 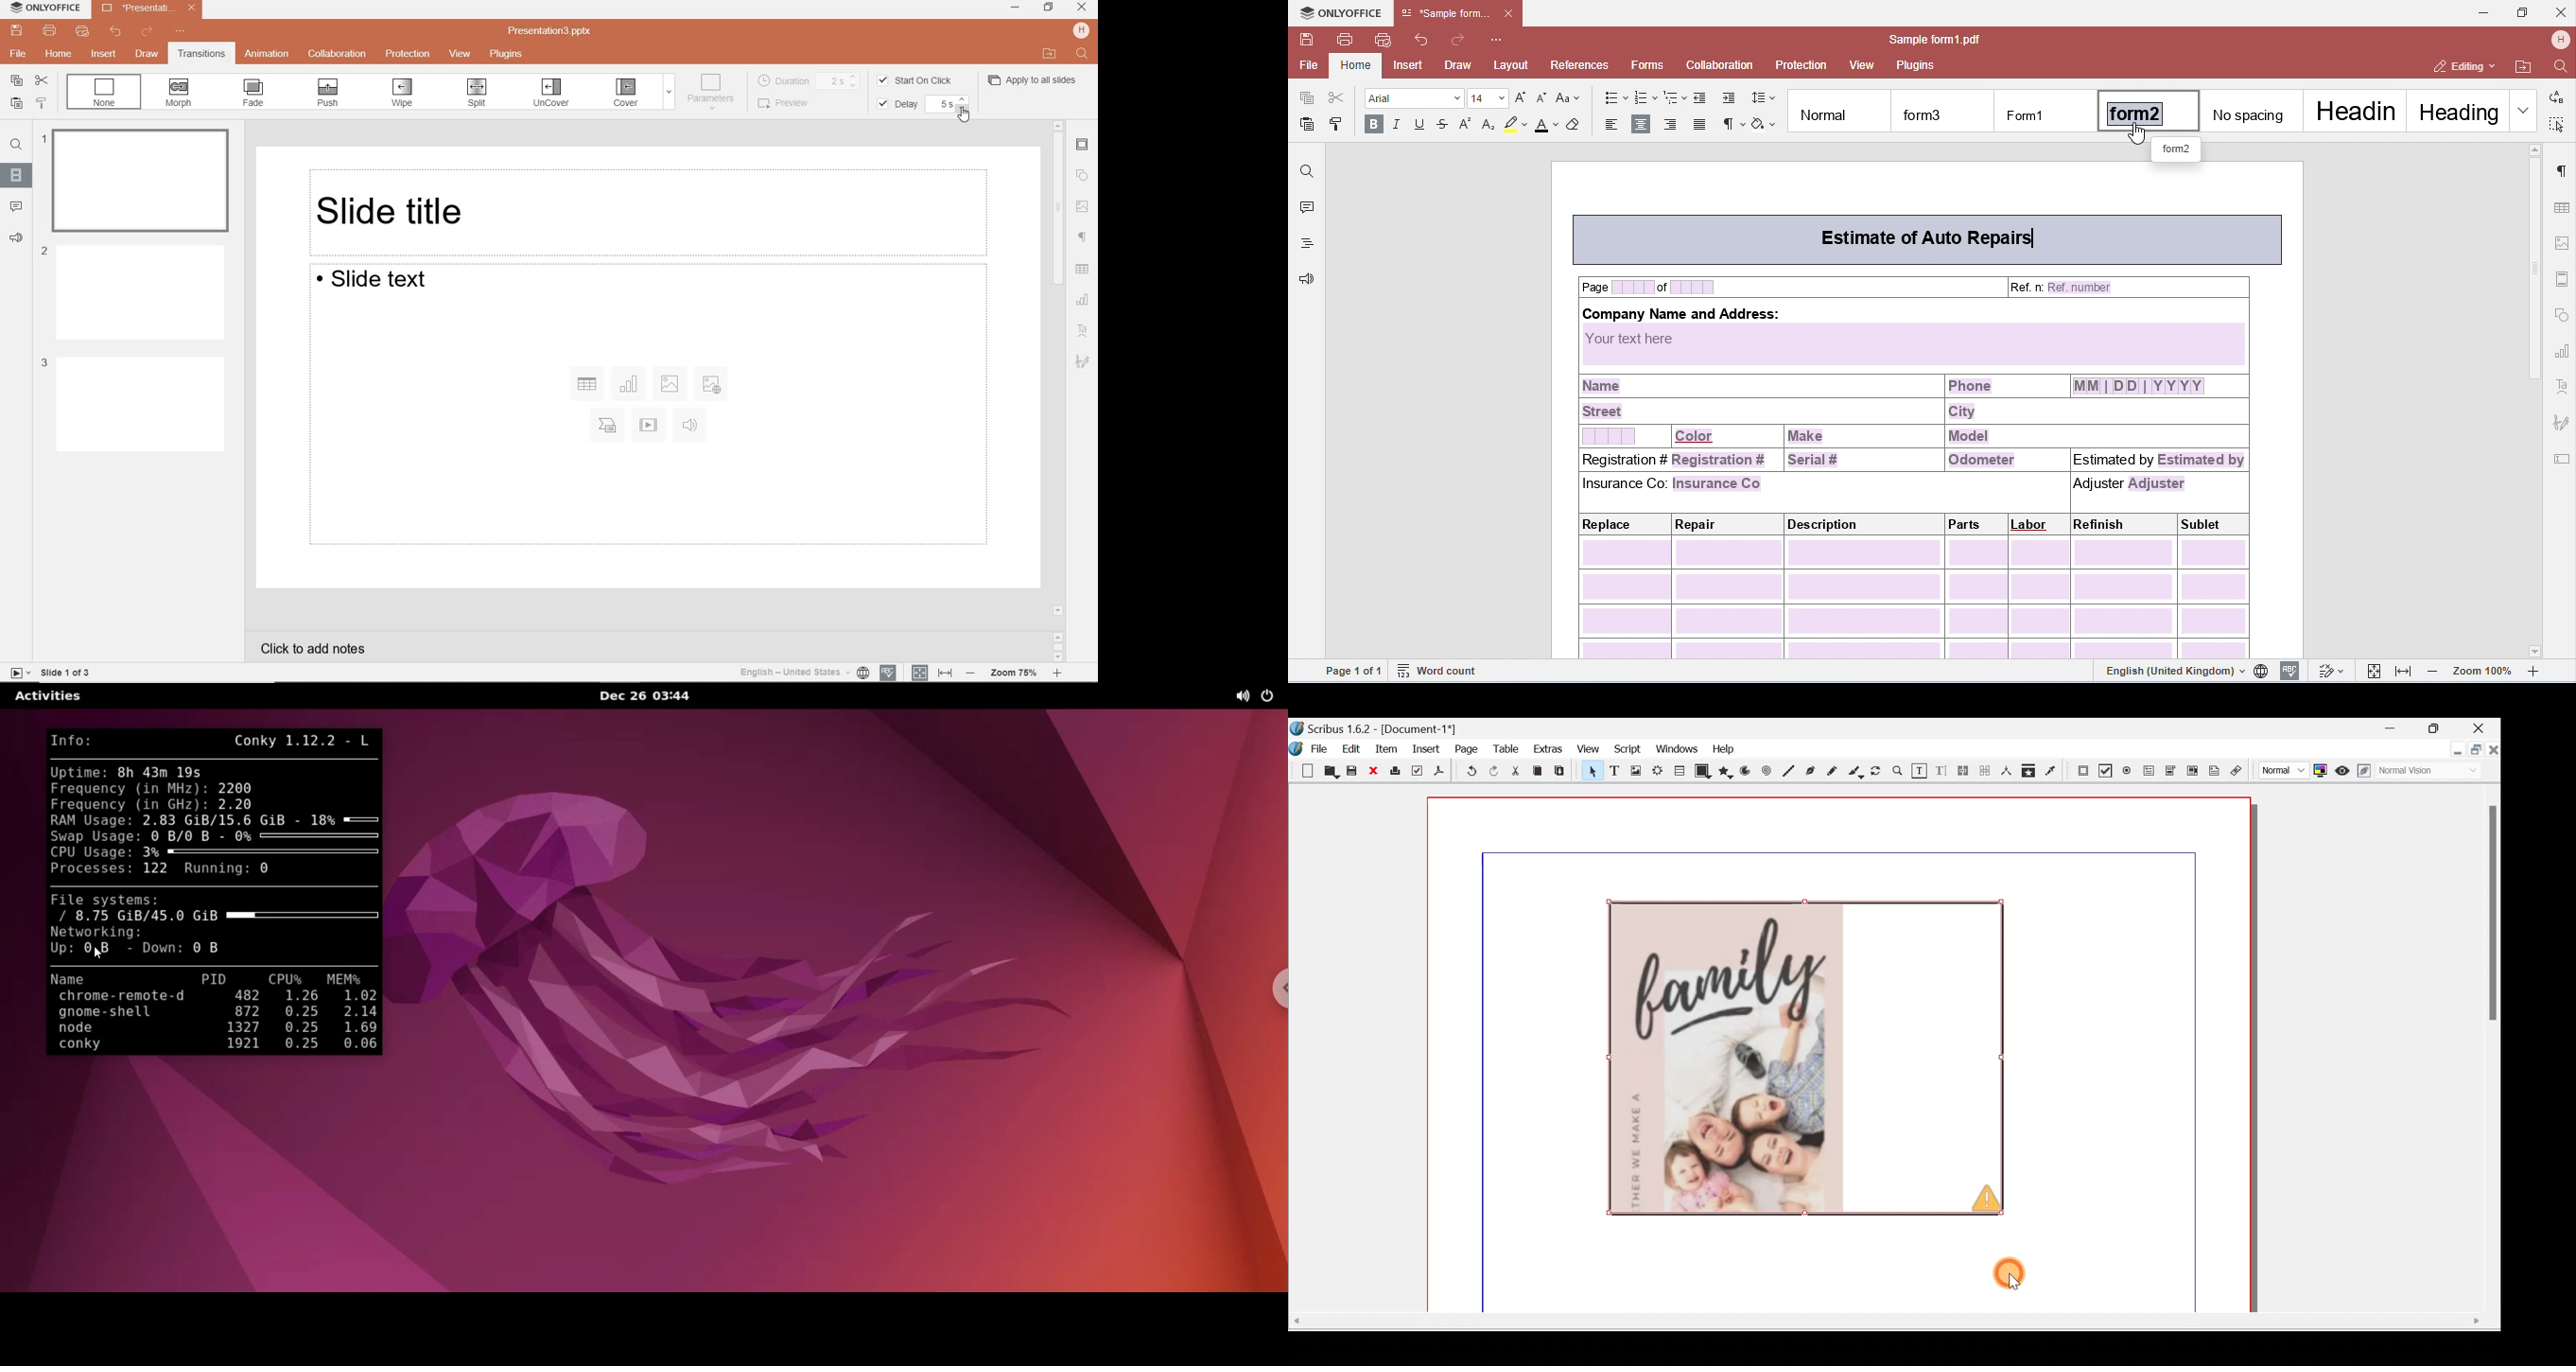 What do you see at coordinates (2213, 769) in the screenshot?
I see `Text annotation` at bounding box center [2213, 769].